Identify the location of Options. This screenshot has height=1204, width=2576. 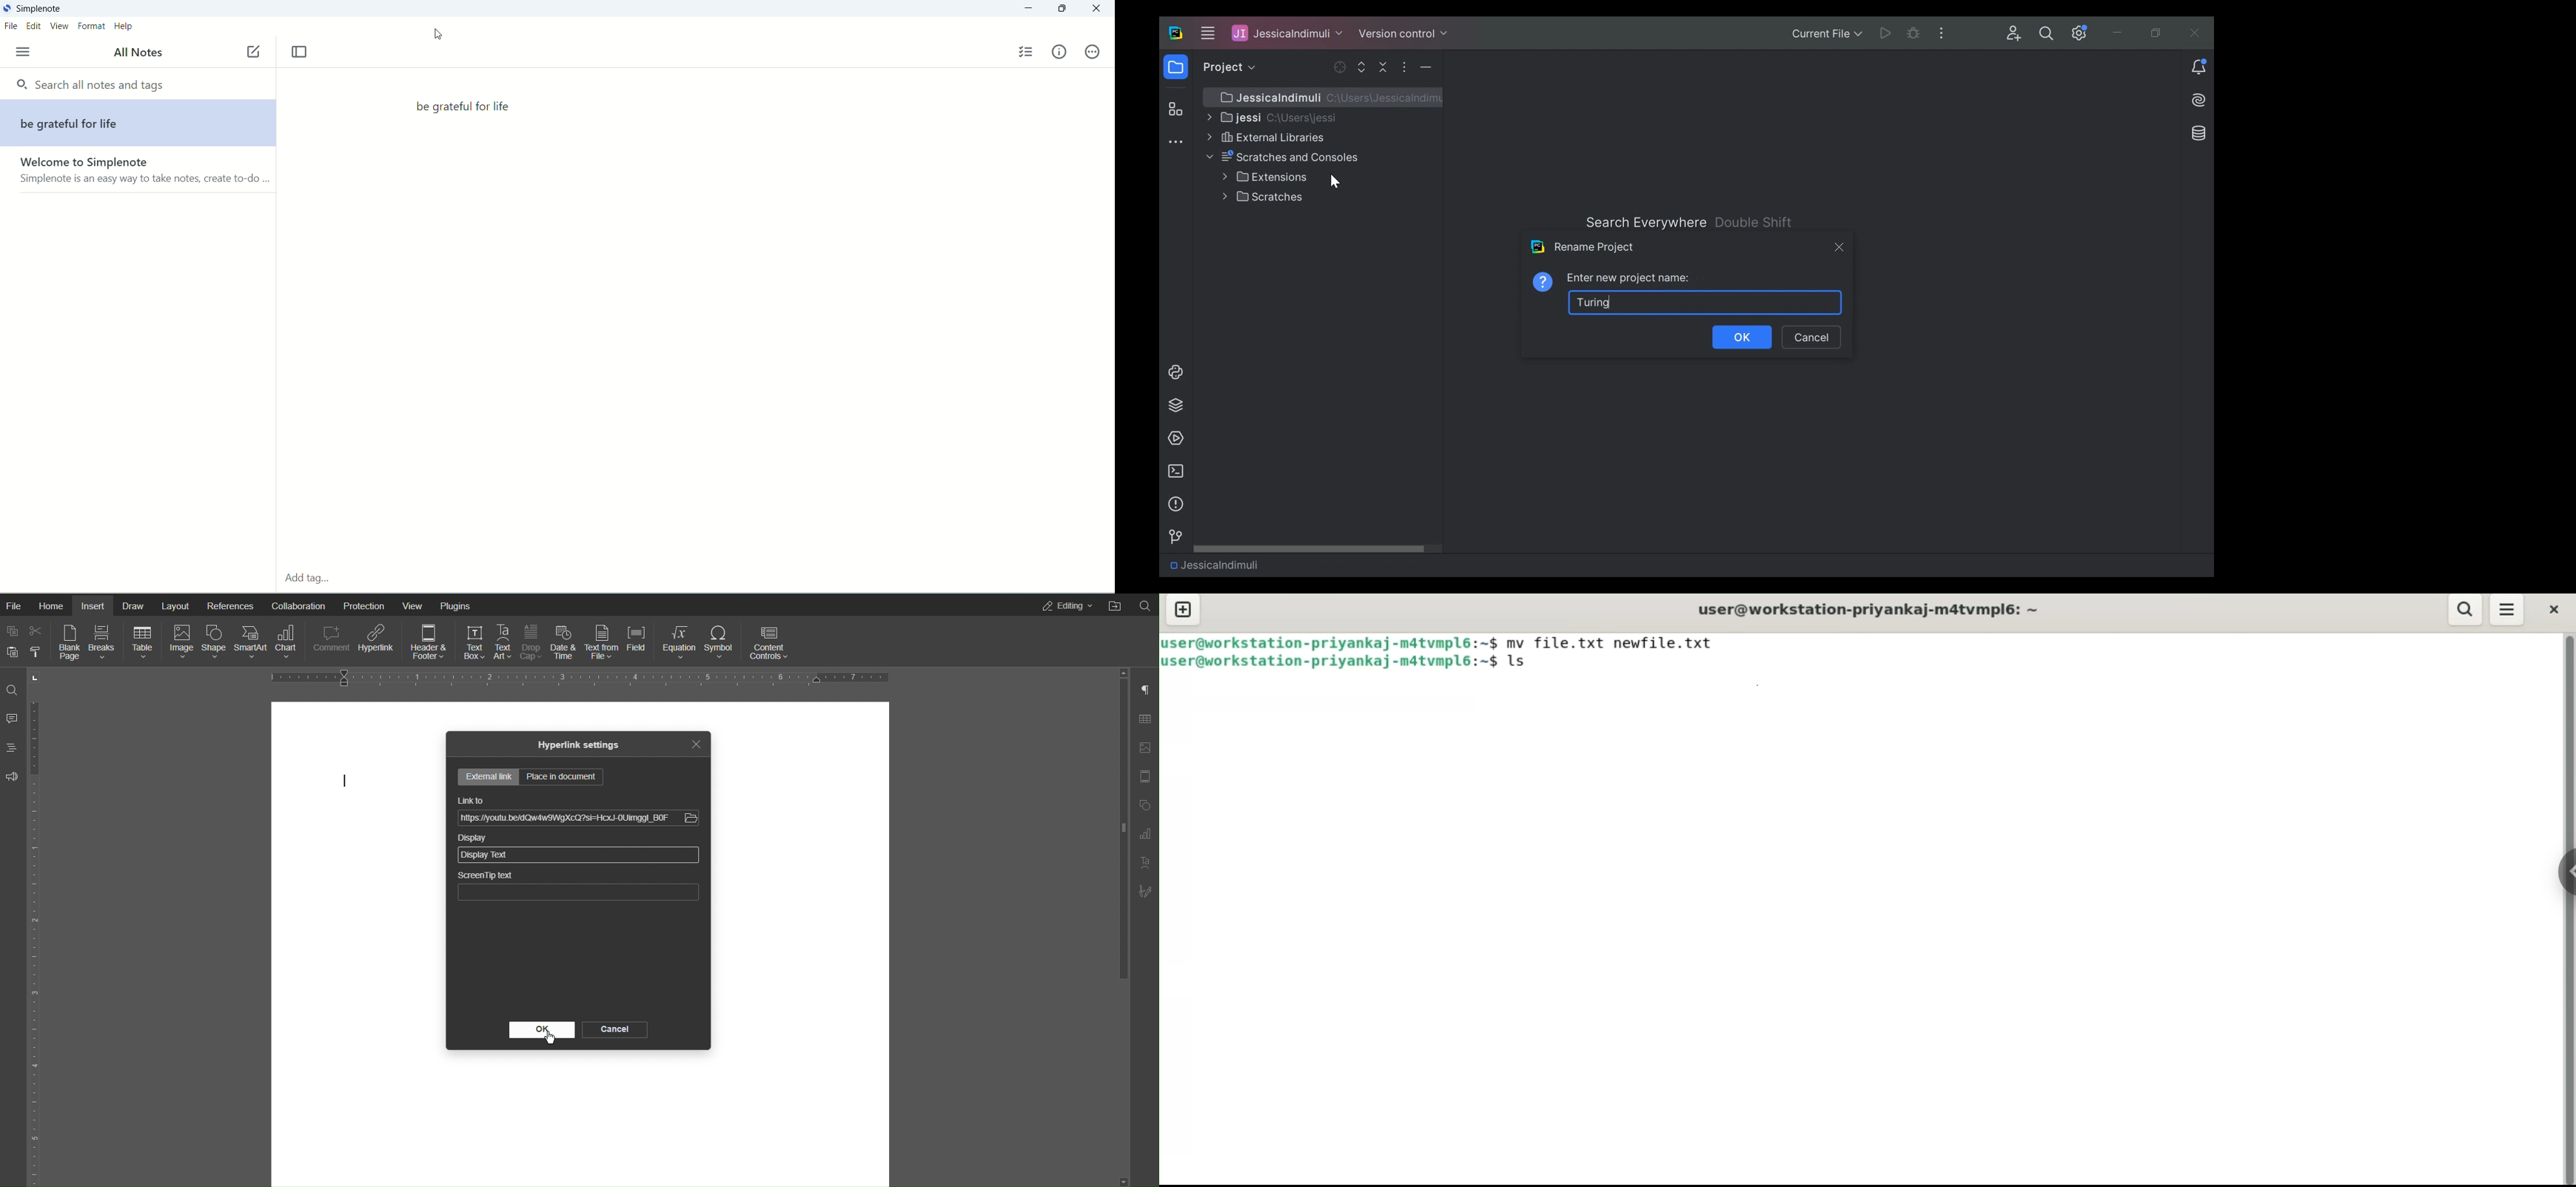
(1404, 67).